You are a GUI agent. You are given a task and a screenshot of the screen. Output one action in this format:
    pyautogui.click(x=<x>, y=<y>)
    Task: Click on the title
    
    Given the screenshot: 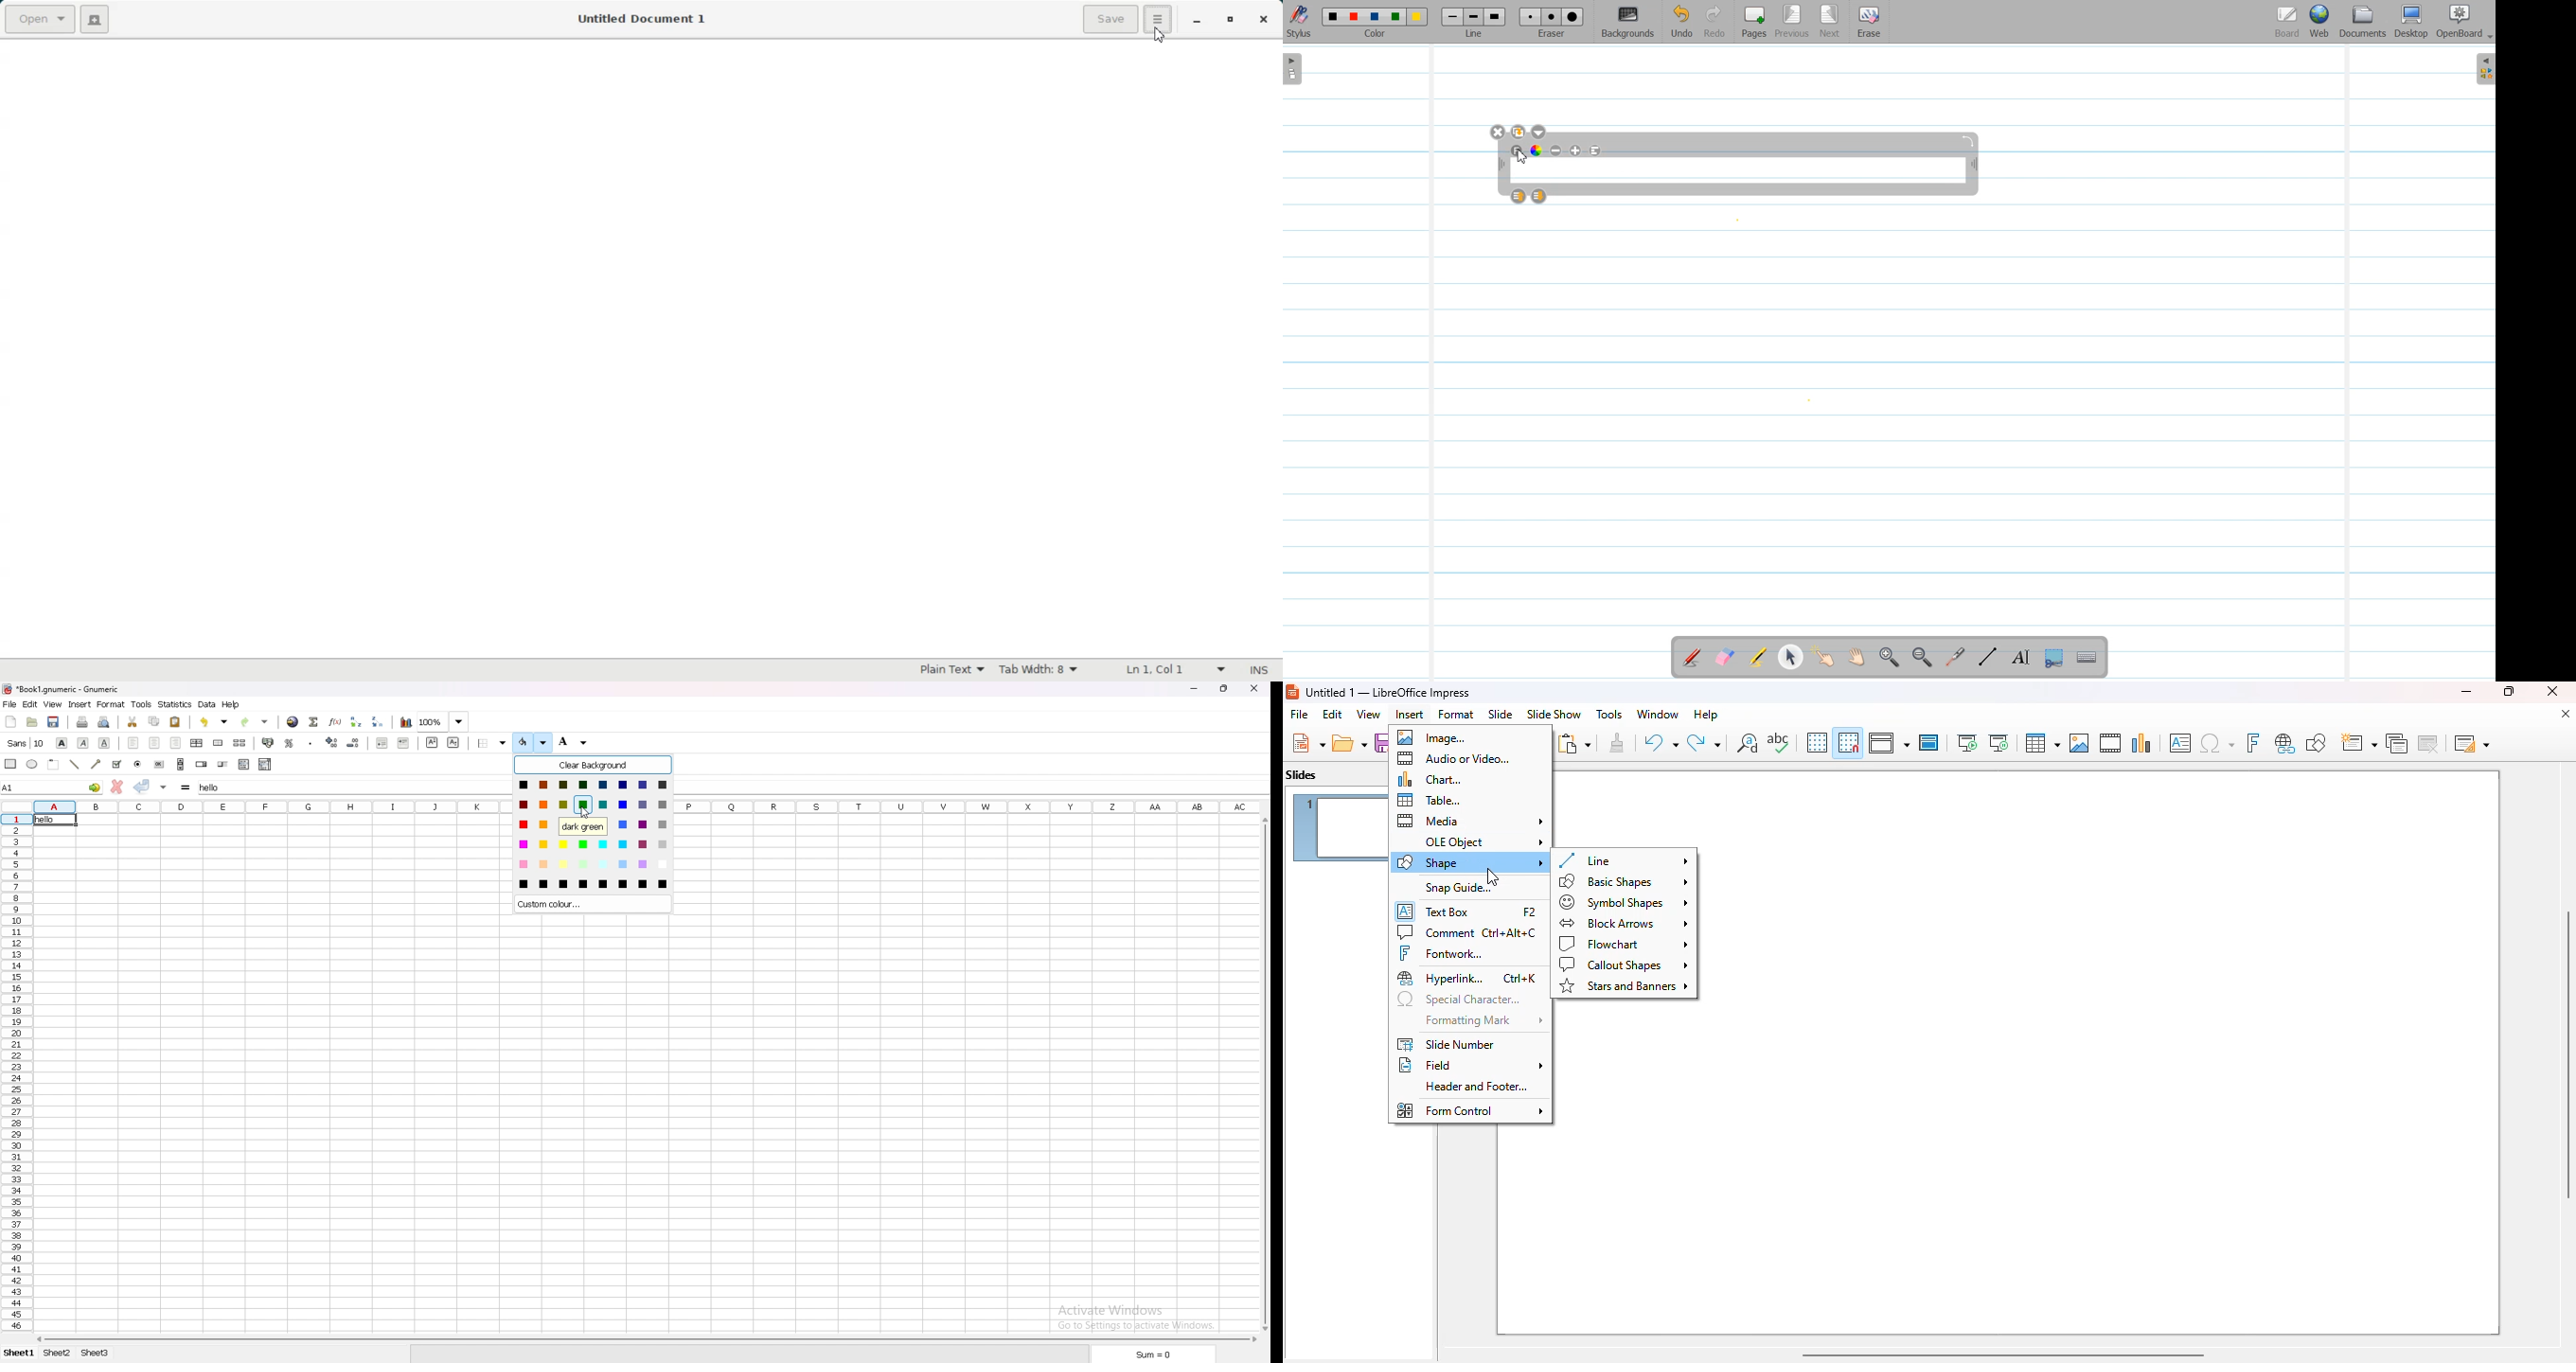 What is the action you would take?
    pyautogui.click(x=1389, y=692)
    